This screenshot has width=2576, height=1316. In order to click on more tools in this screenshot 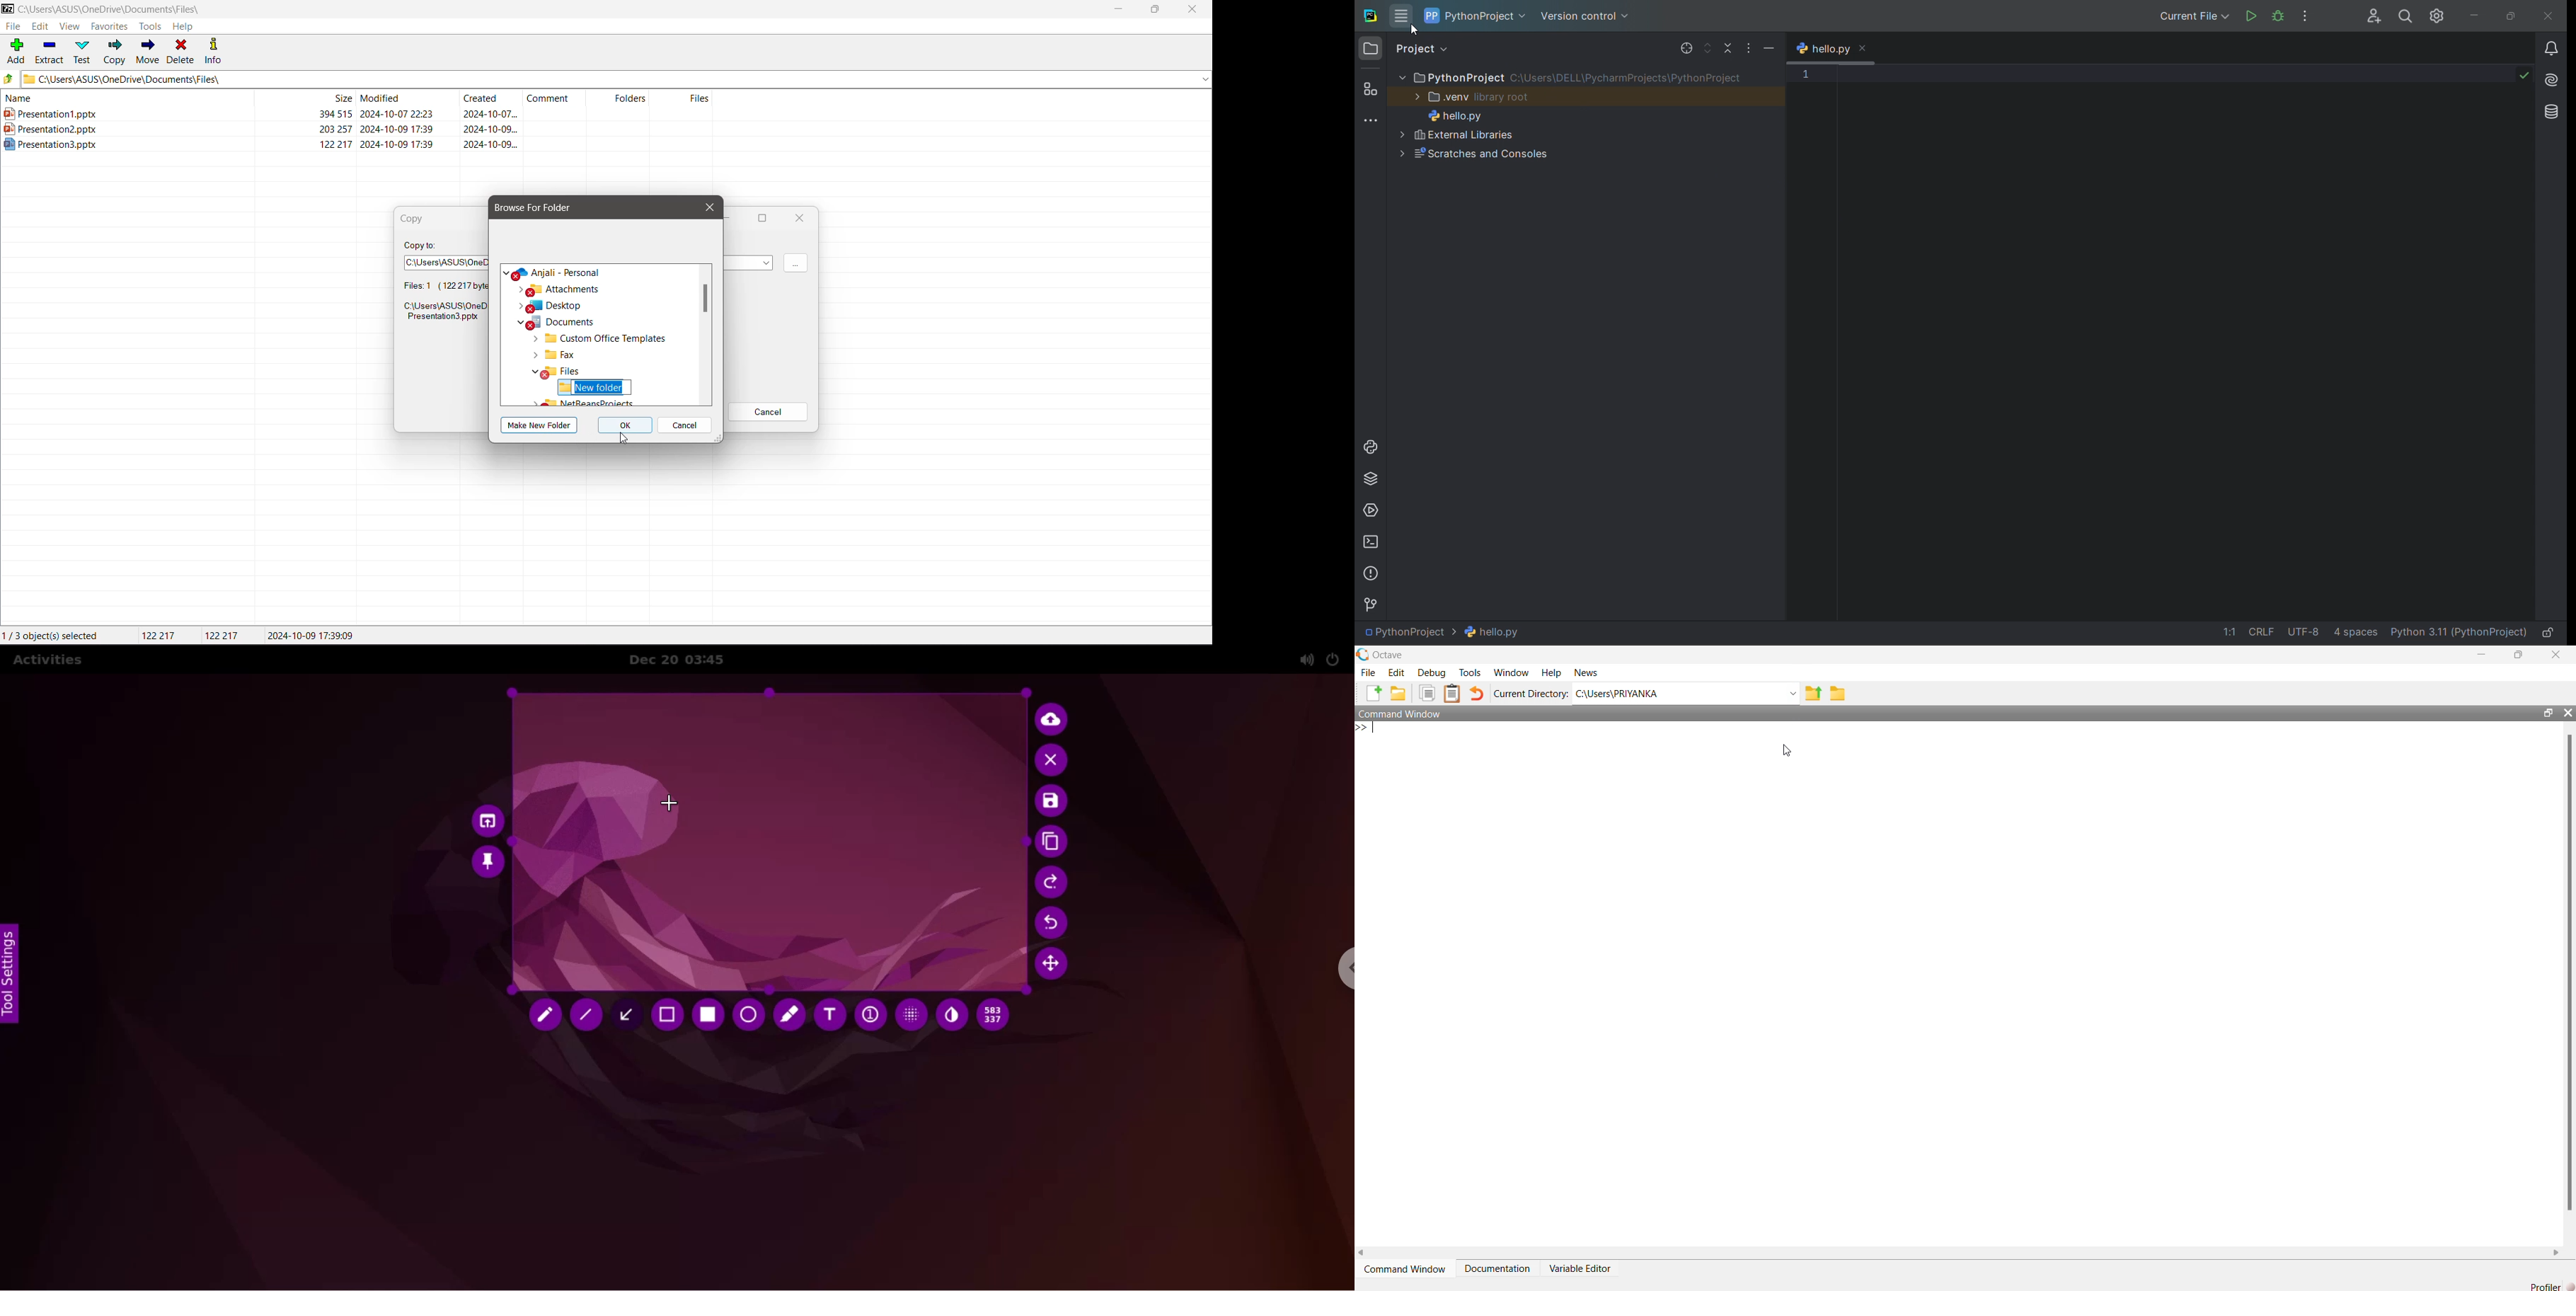, I will do `click(1371, 119)`.